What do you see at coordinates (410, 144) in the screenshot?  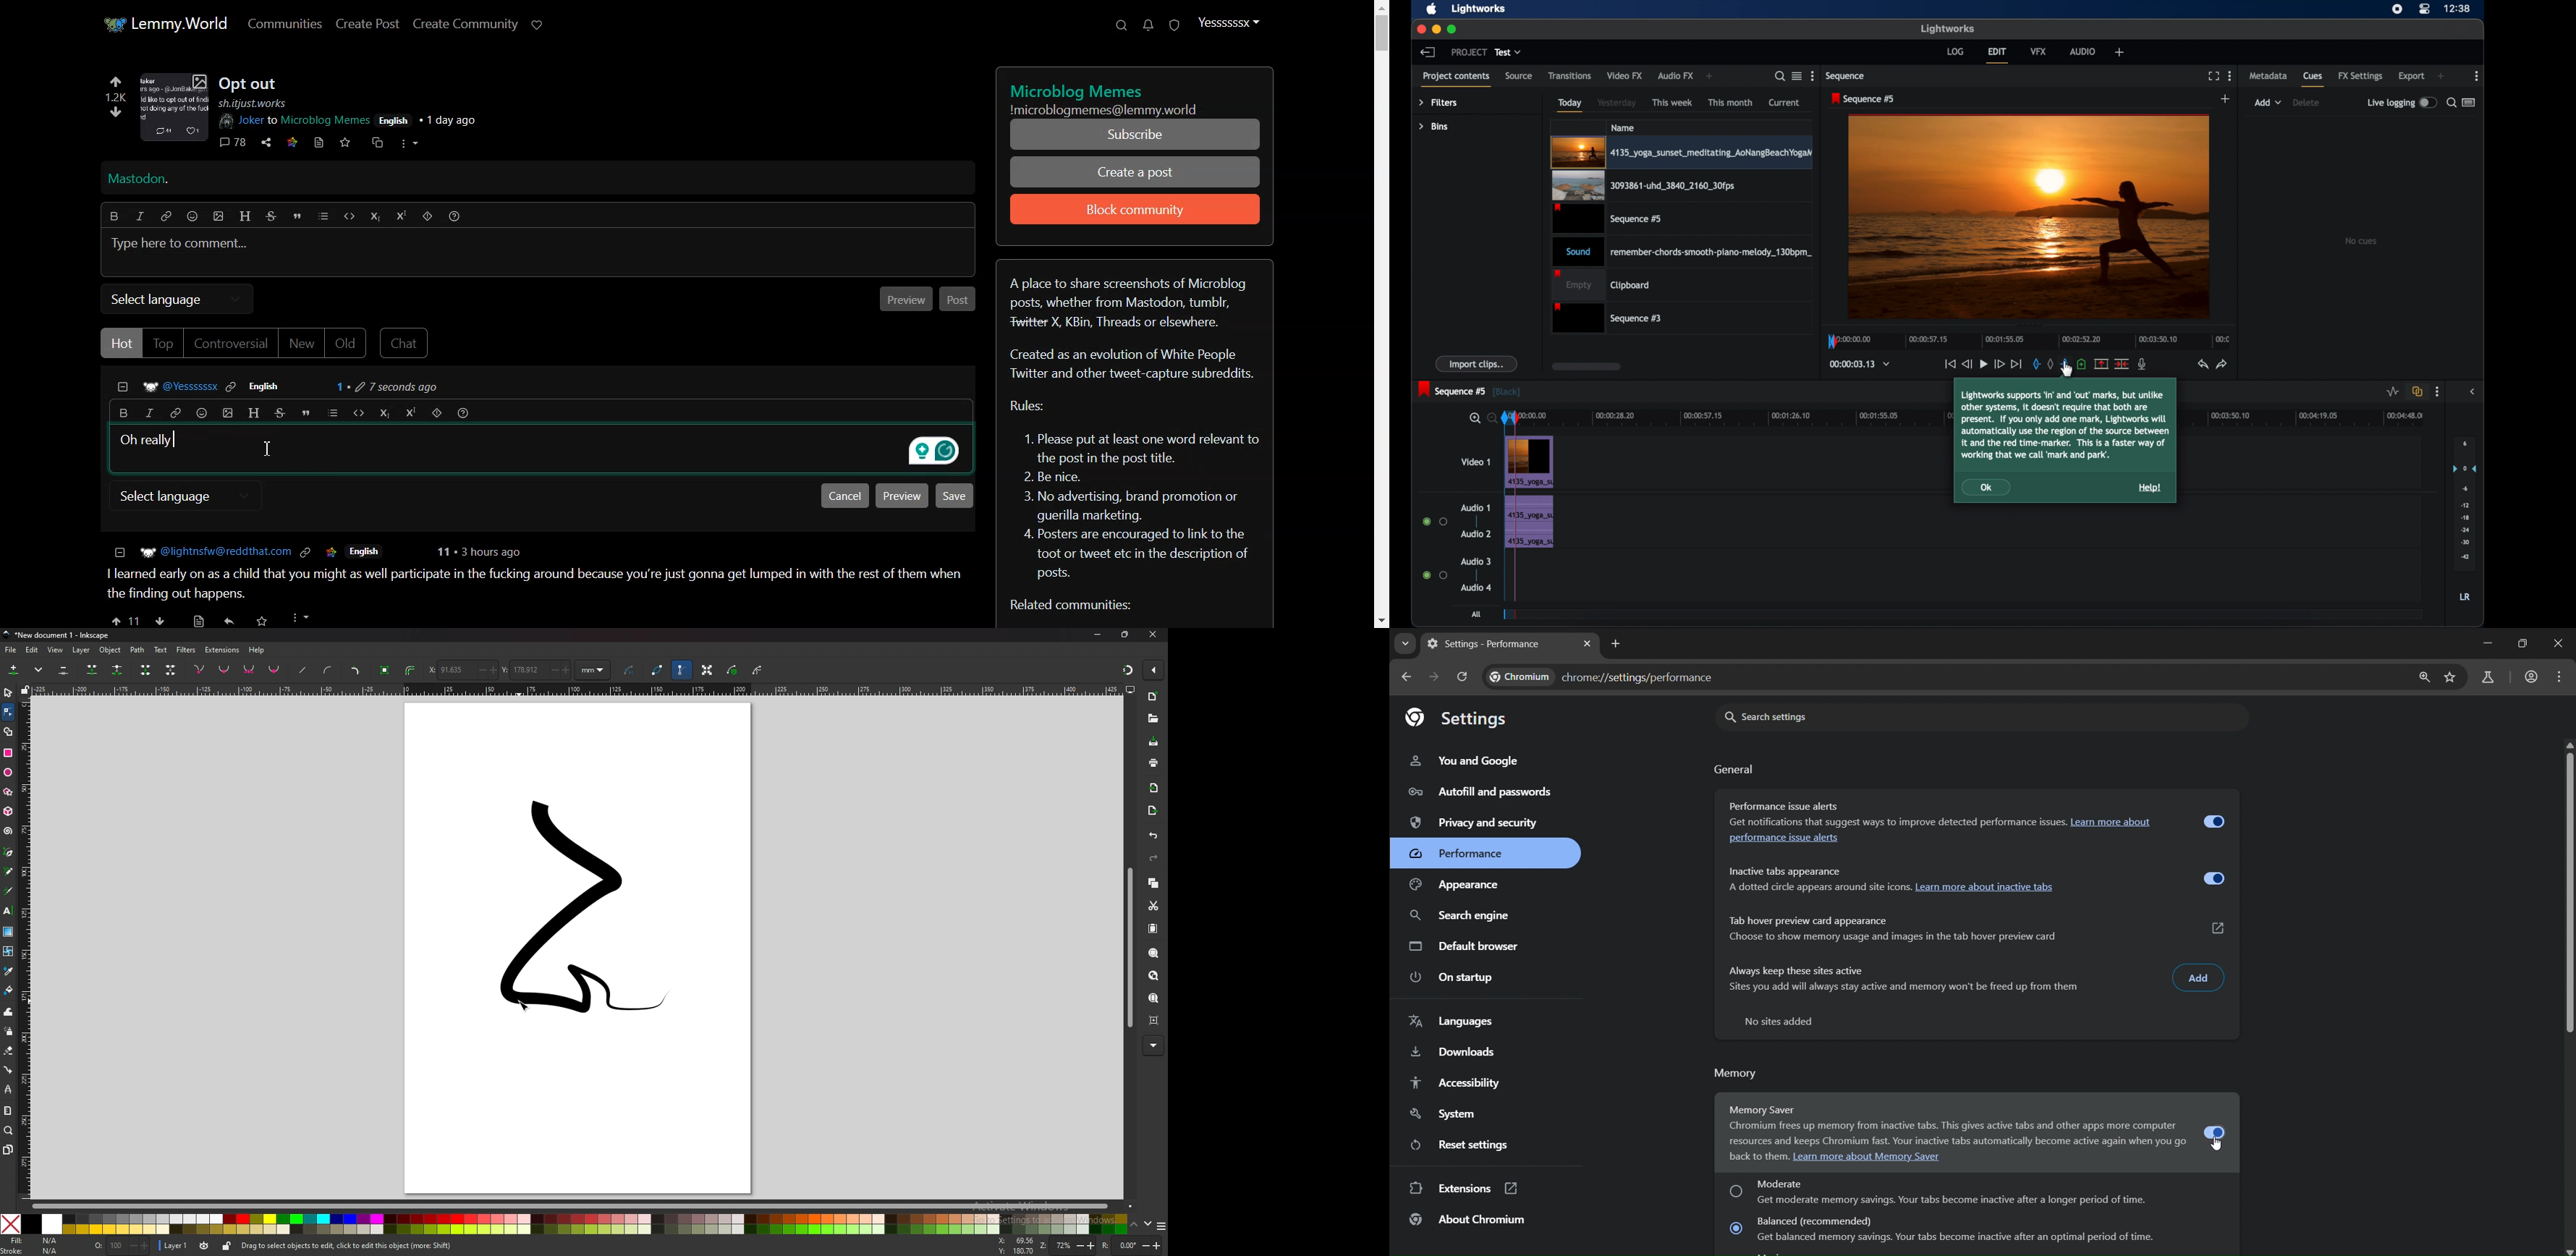 I see `more` at bounding box center [410, 144].